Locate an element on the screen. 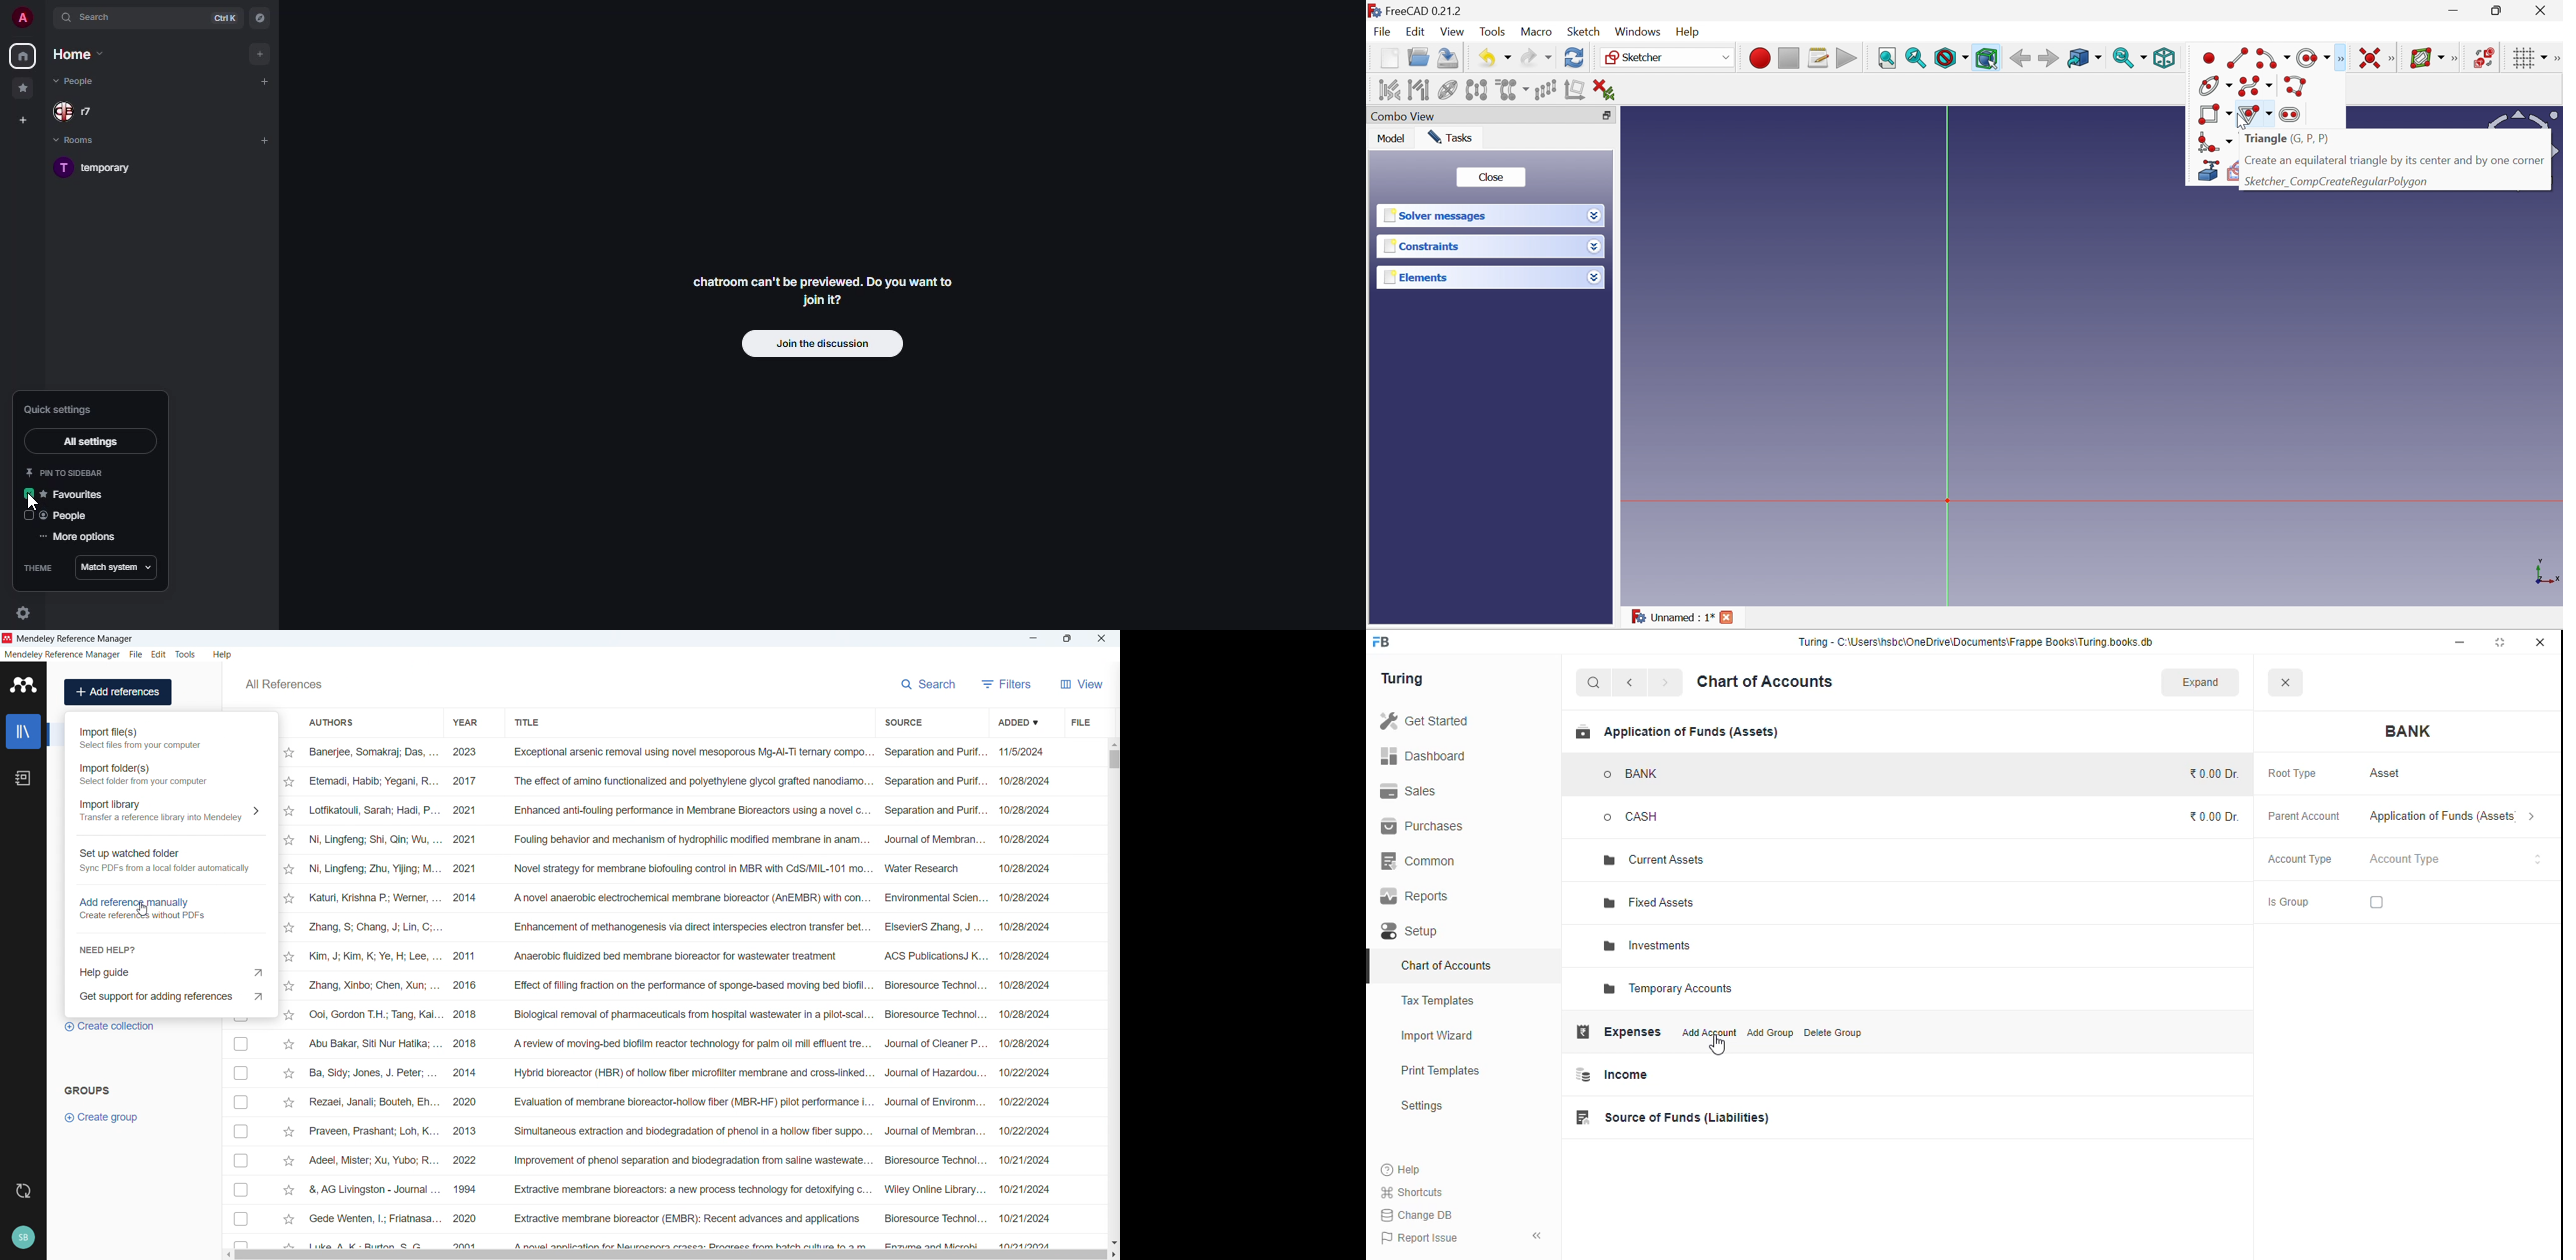 The image size is (2576, 1260). Cursor is located at coordinates (142, 909).